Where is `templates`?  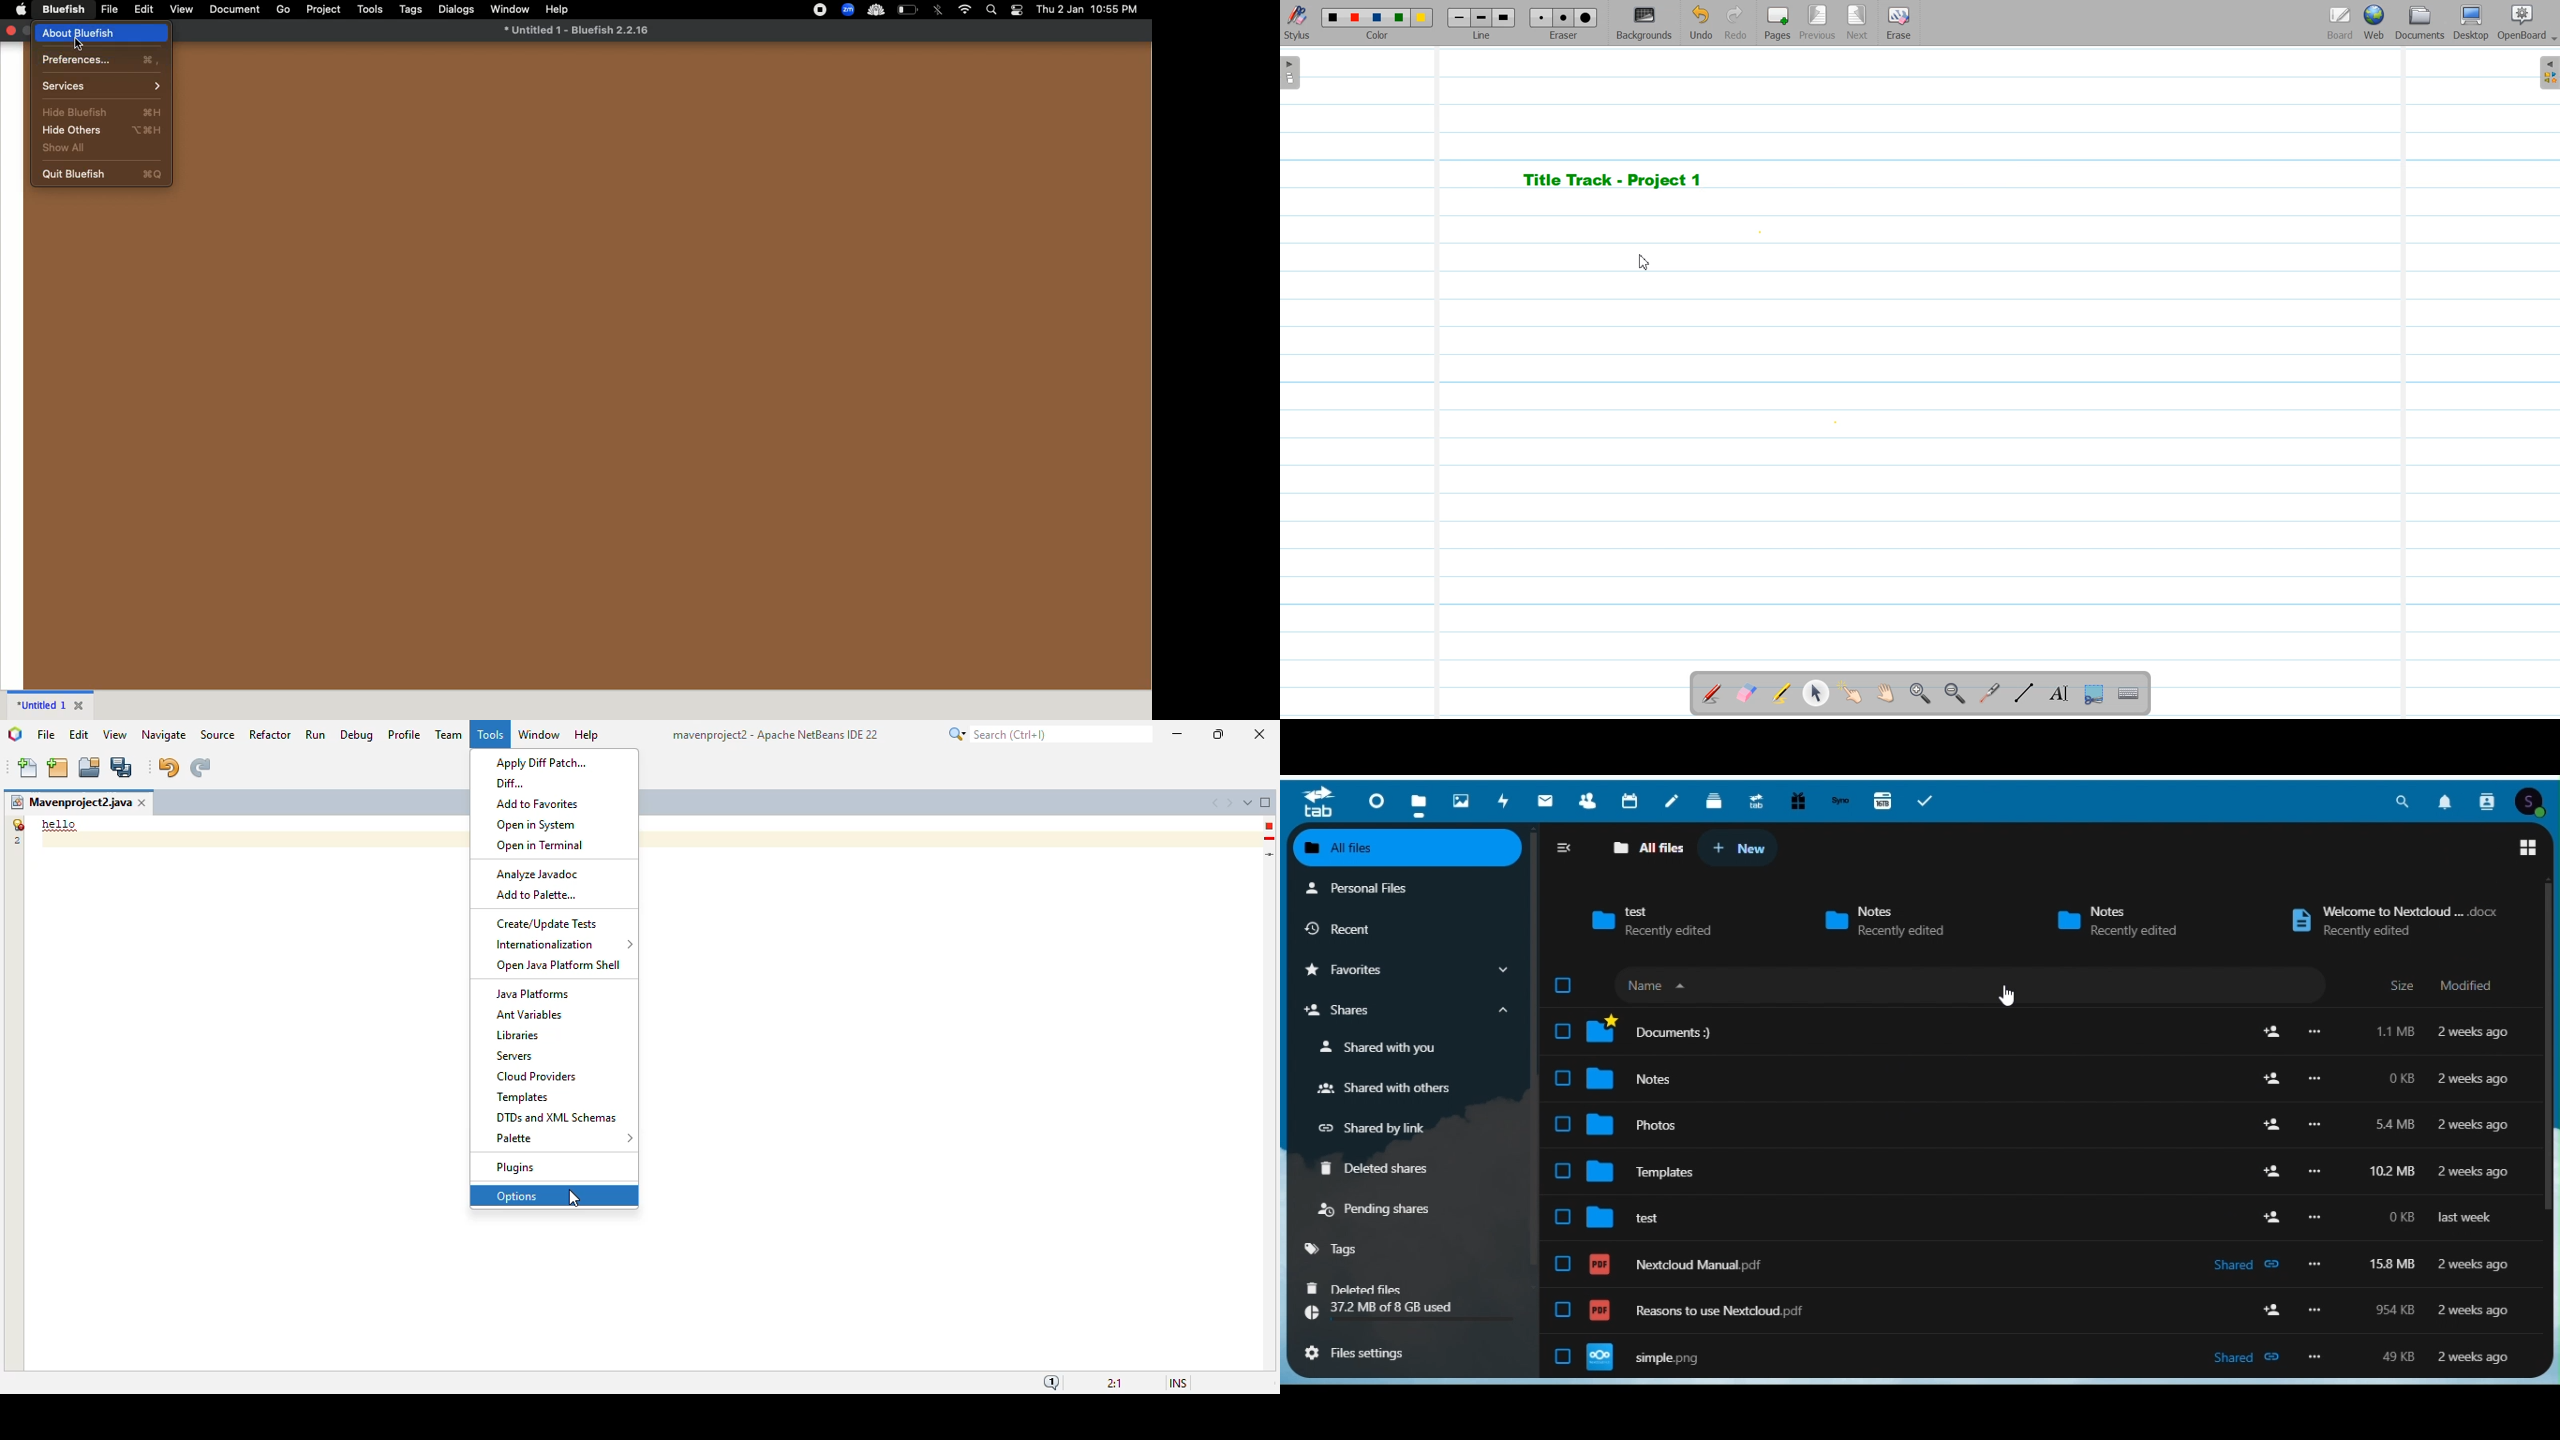
templates is located at coordinates (2041, 1176).